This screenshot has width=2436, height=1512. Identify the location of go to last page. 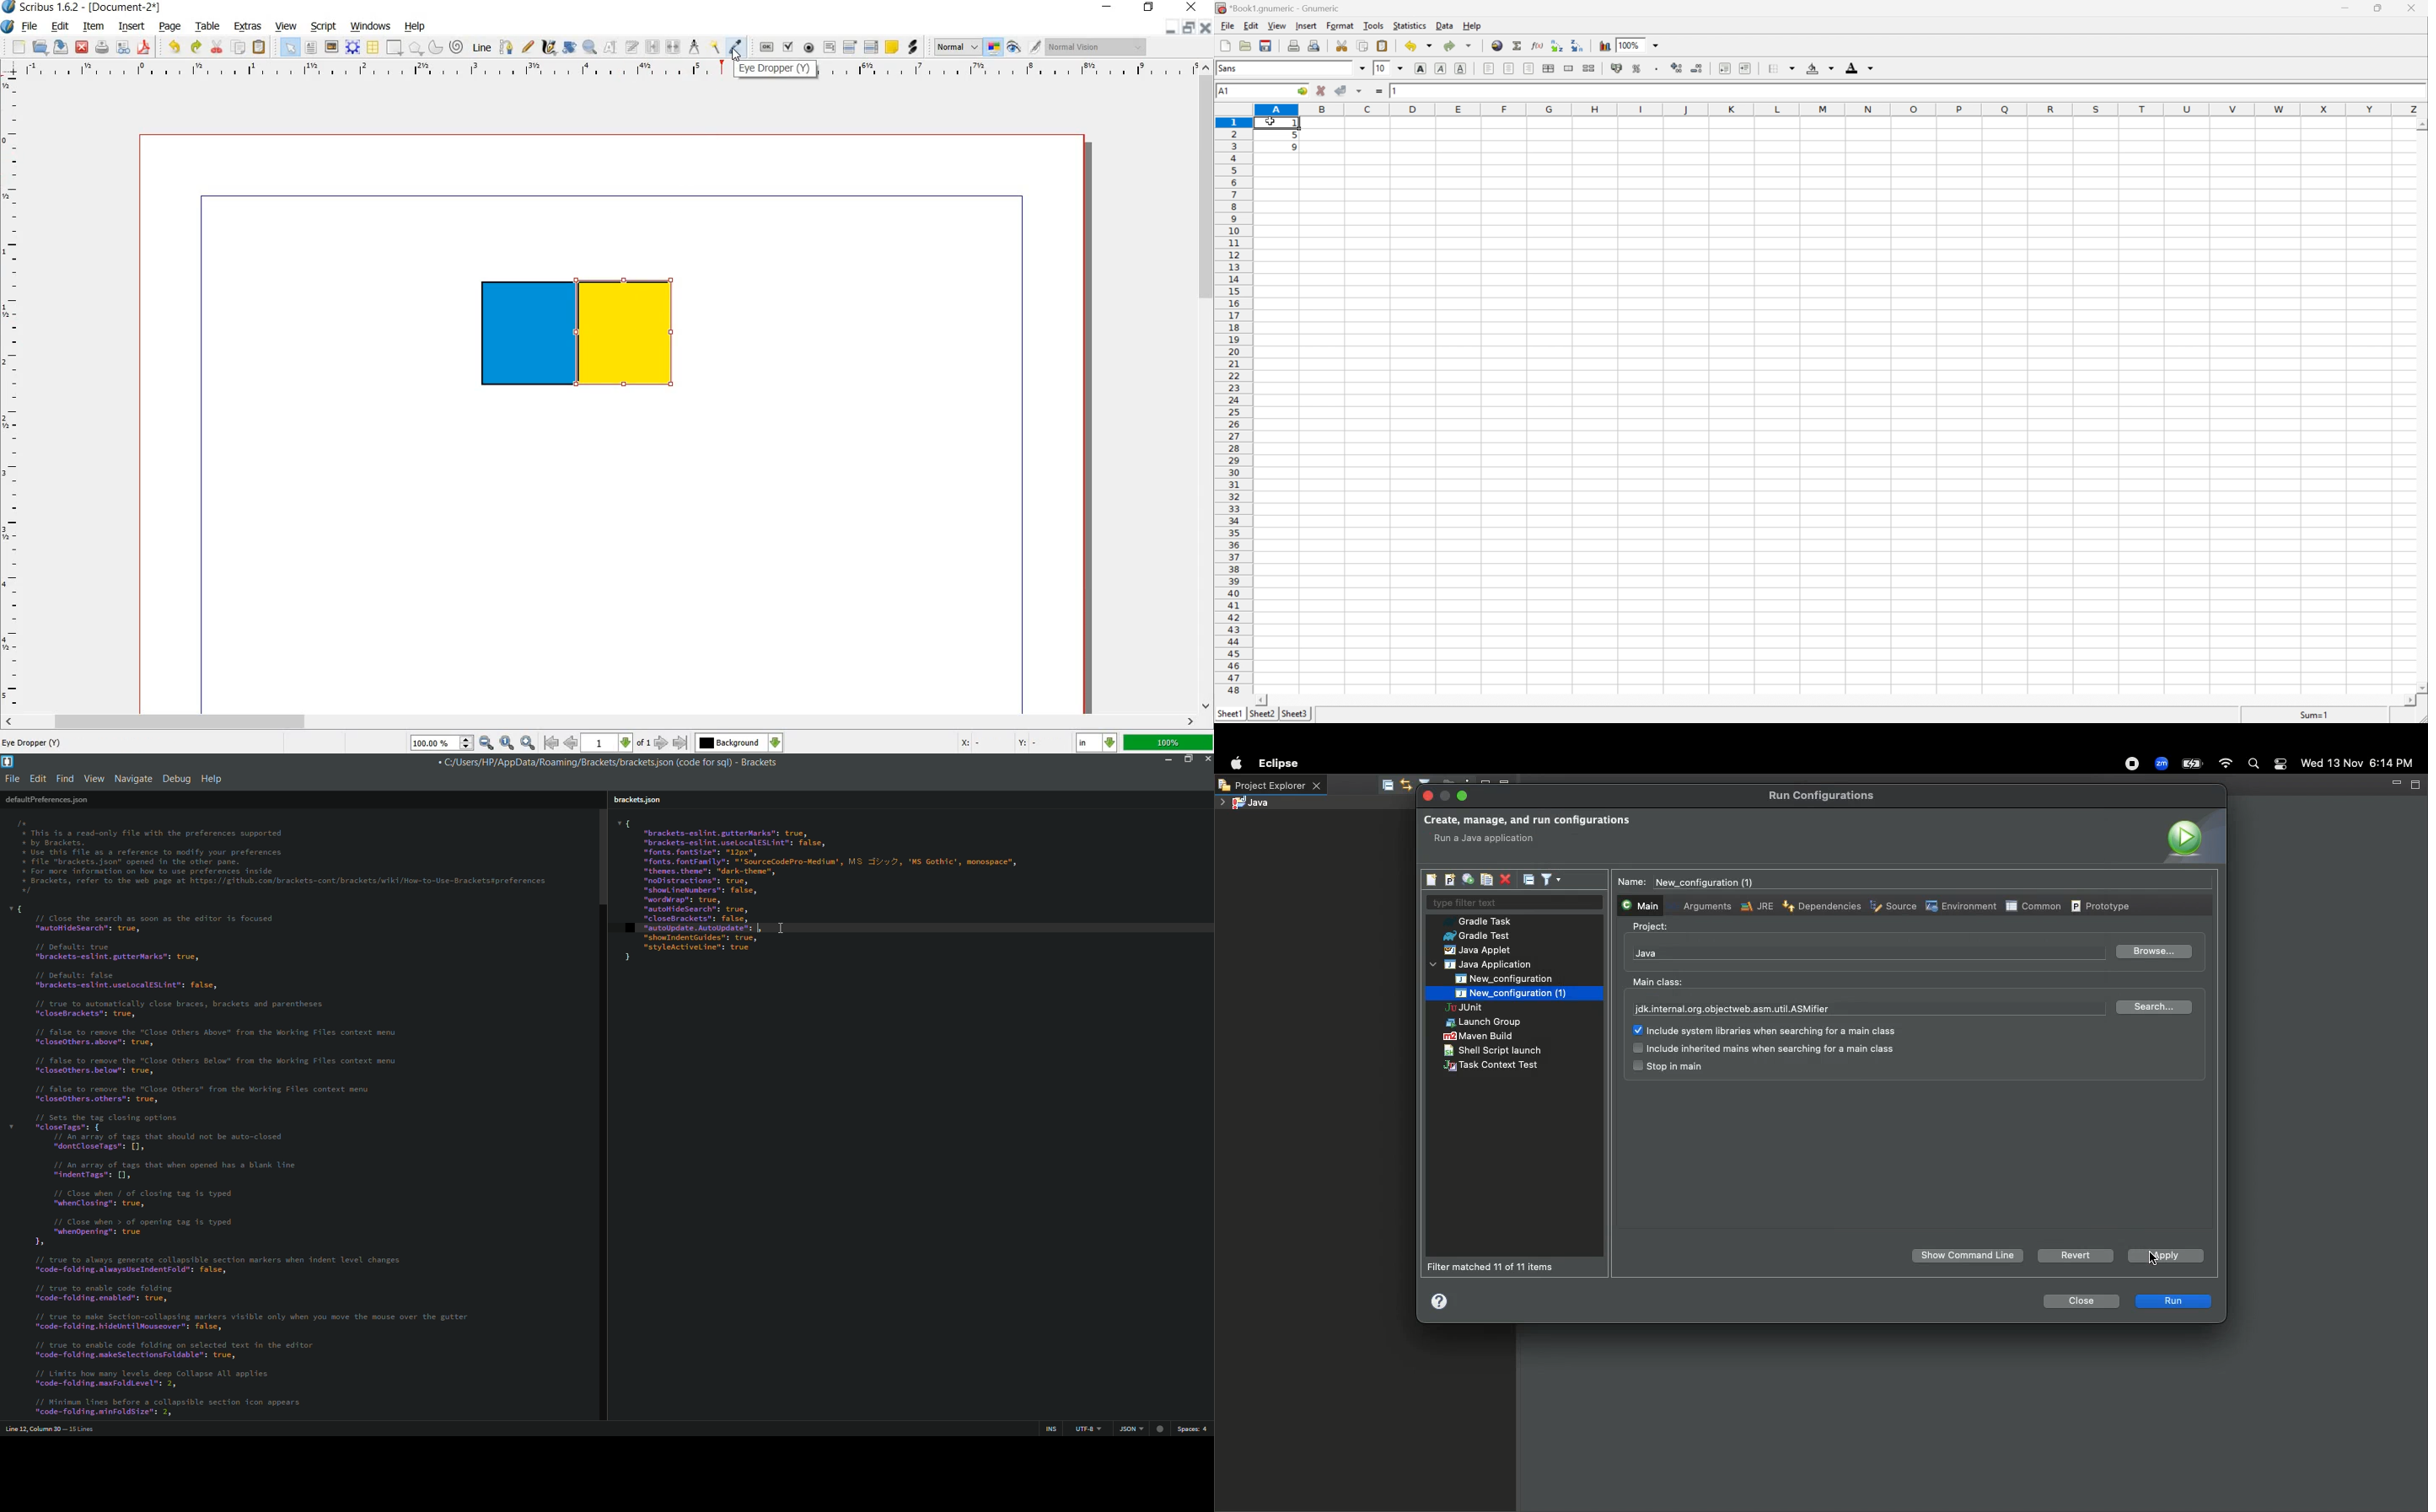
(681, 743).